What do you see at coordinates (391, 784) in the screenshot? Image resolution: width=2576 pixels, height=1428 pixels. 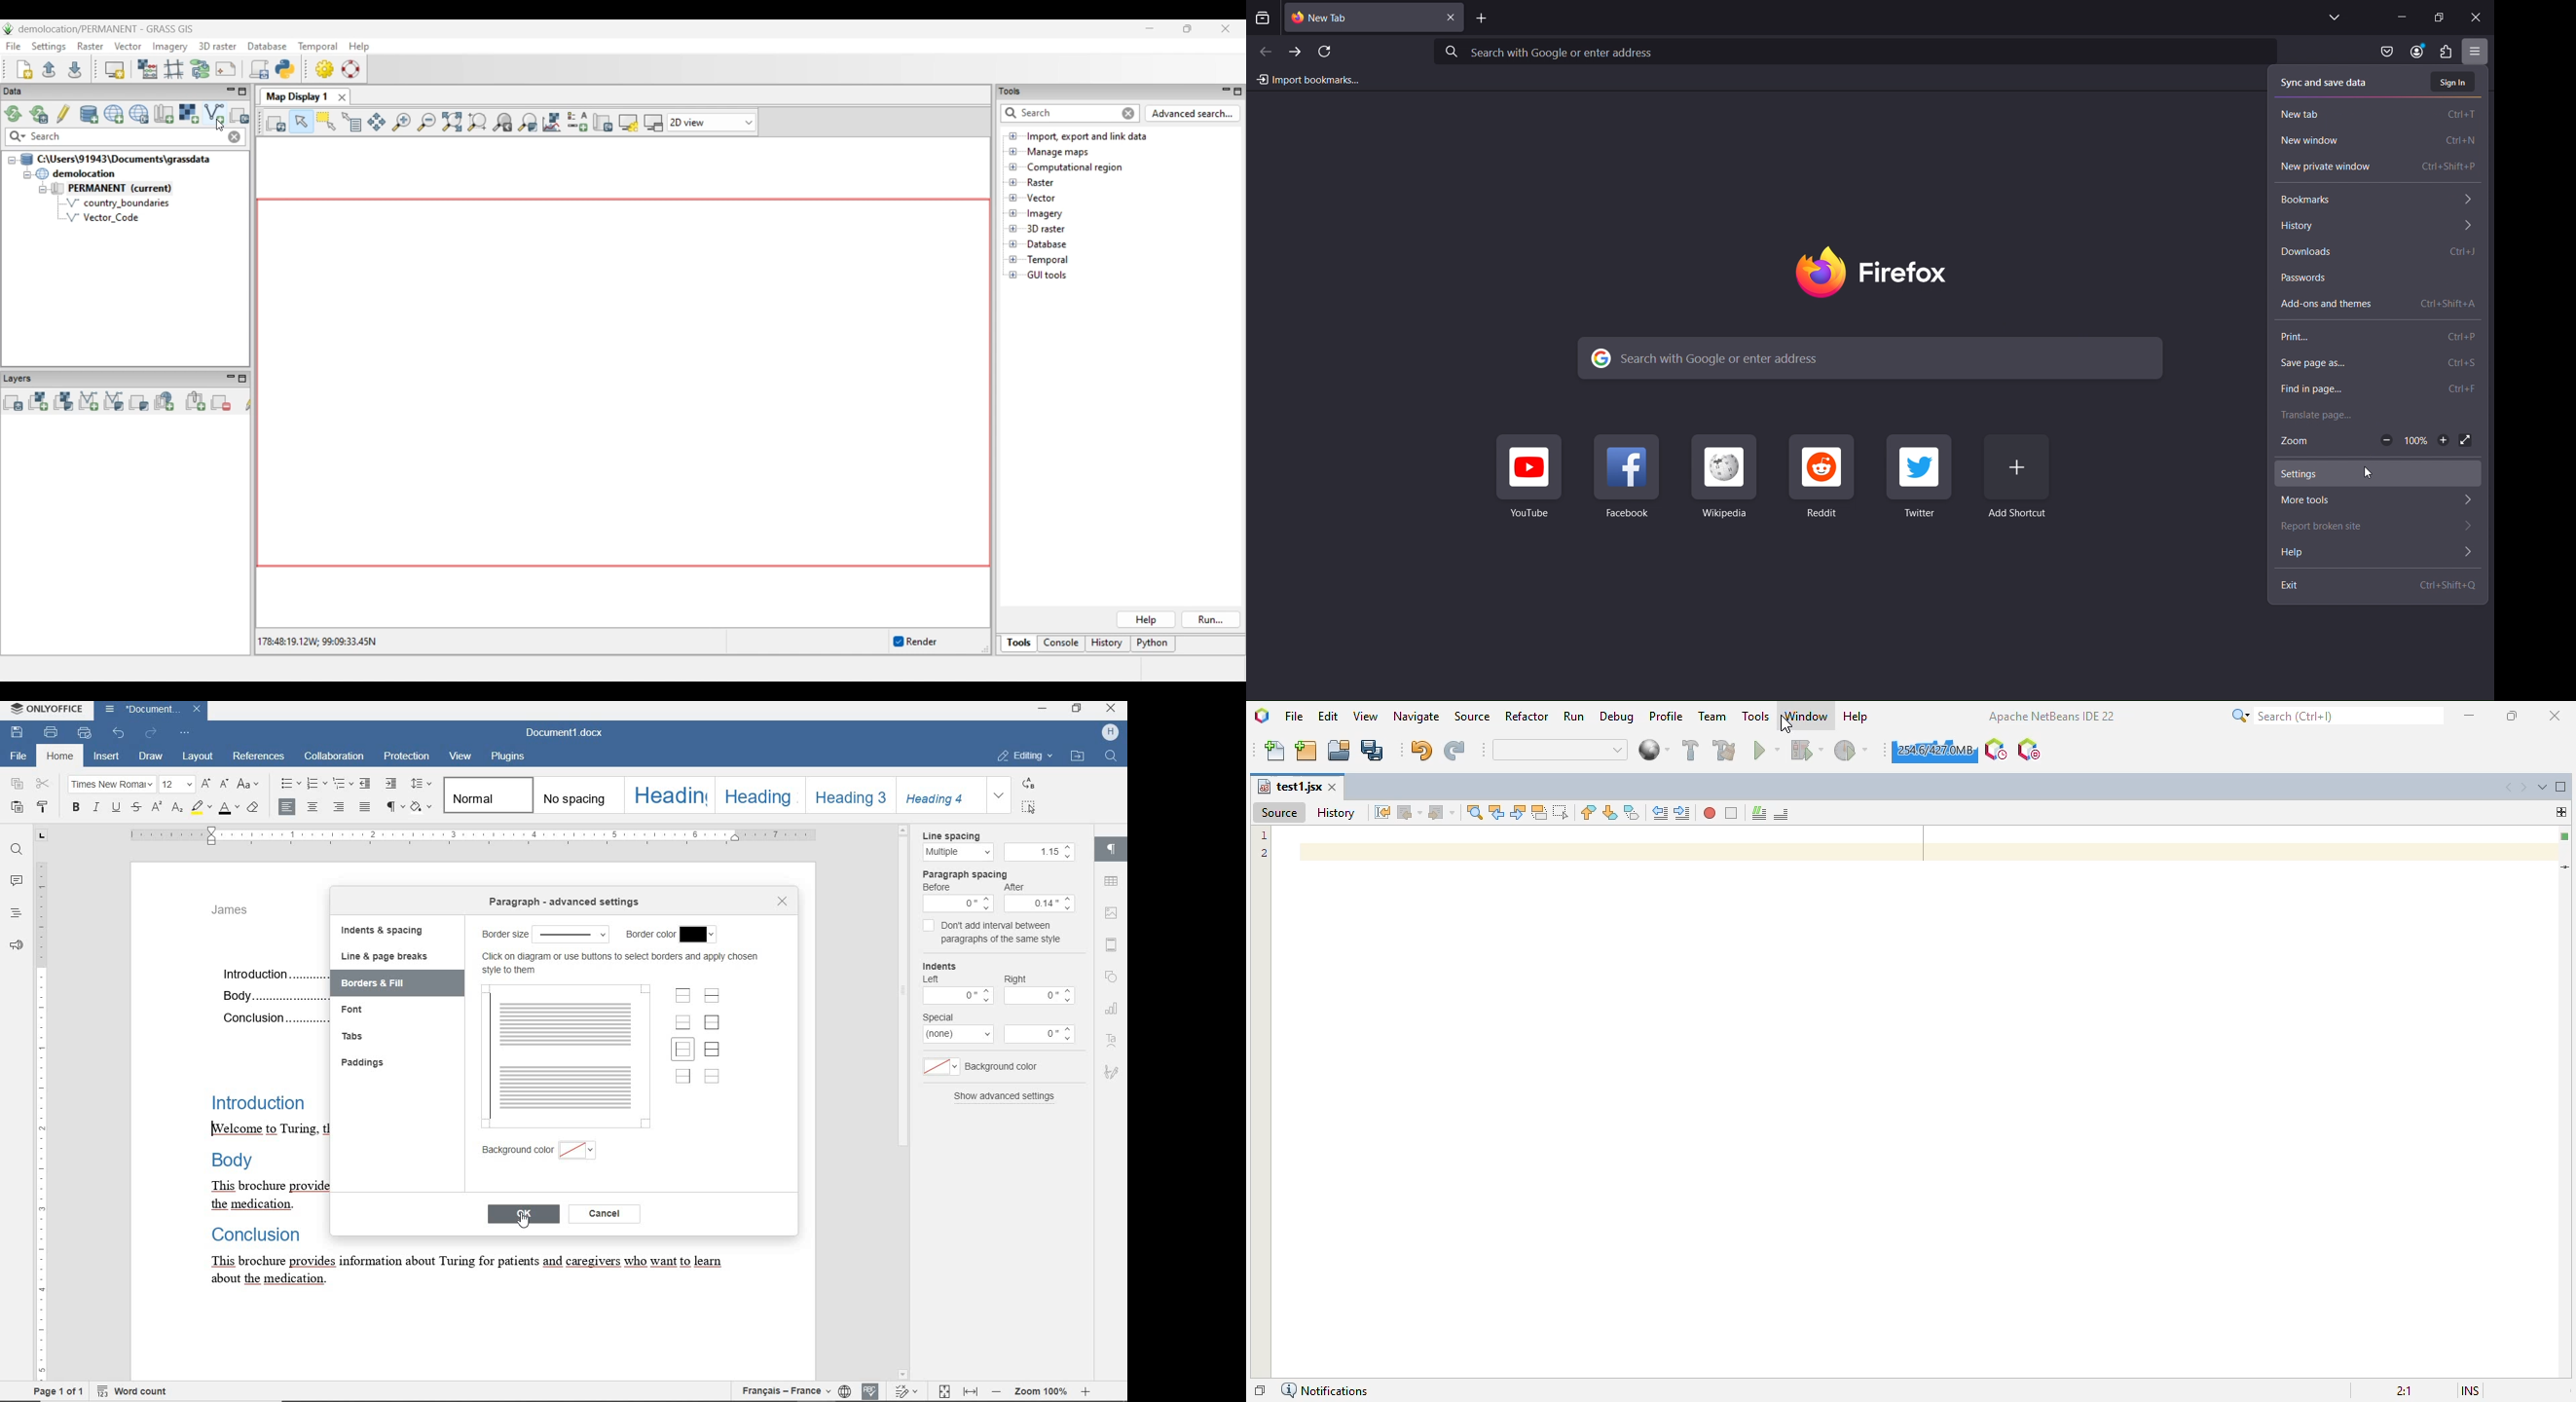 I see `increase indent` at bounding box center [391, 784].